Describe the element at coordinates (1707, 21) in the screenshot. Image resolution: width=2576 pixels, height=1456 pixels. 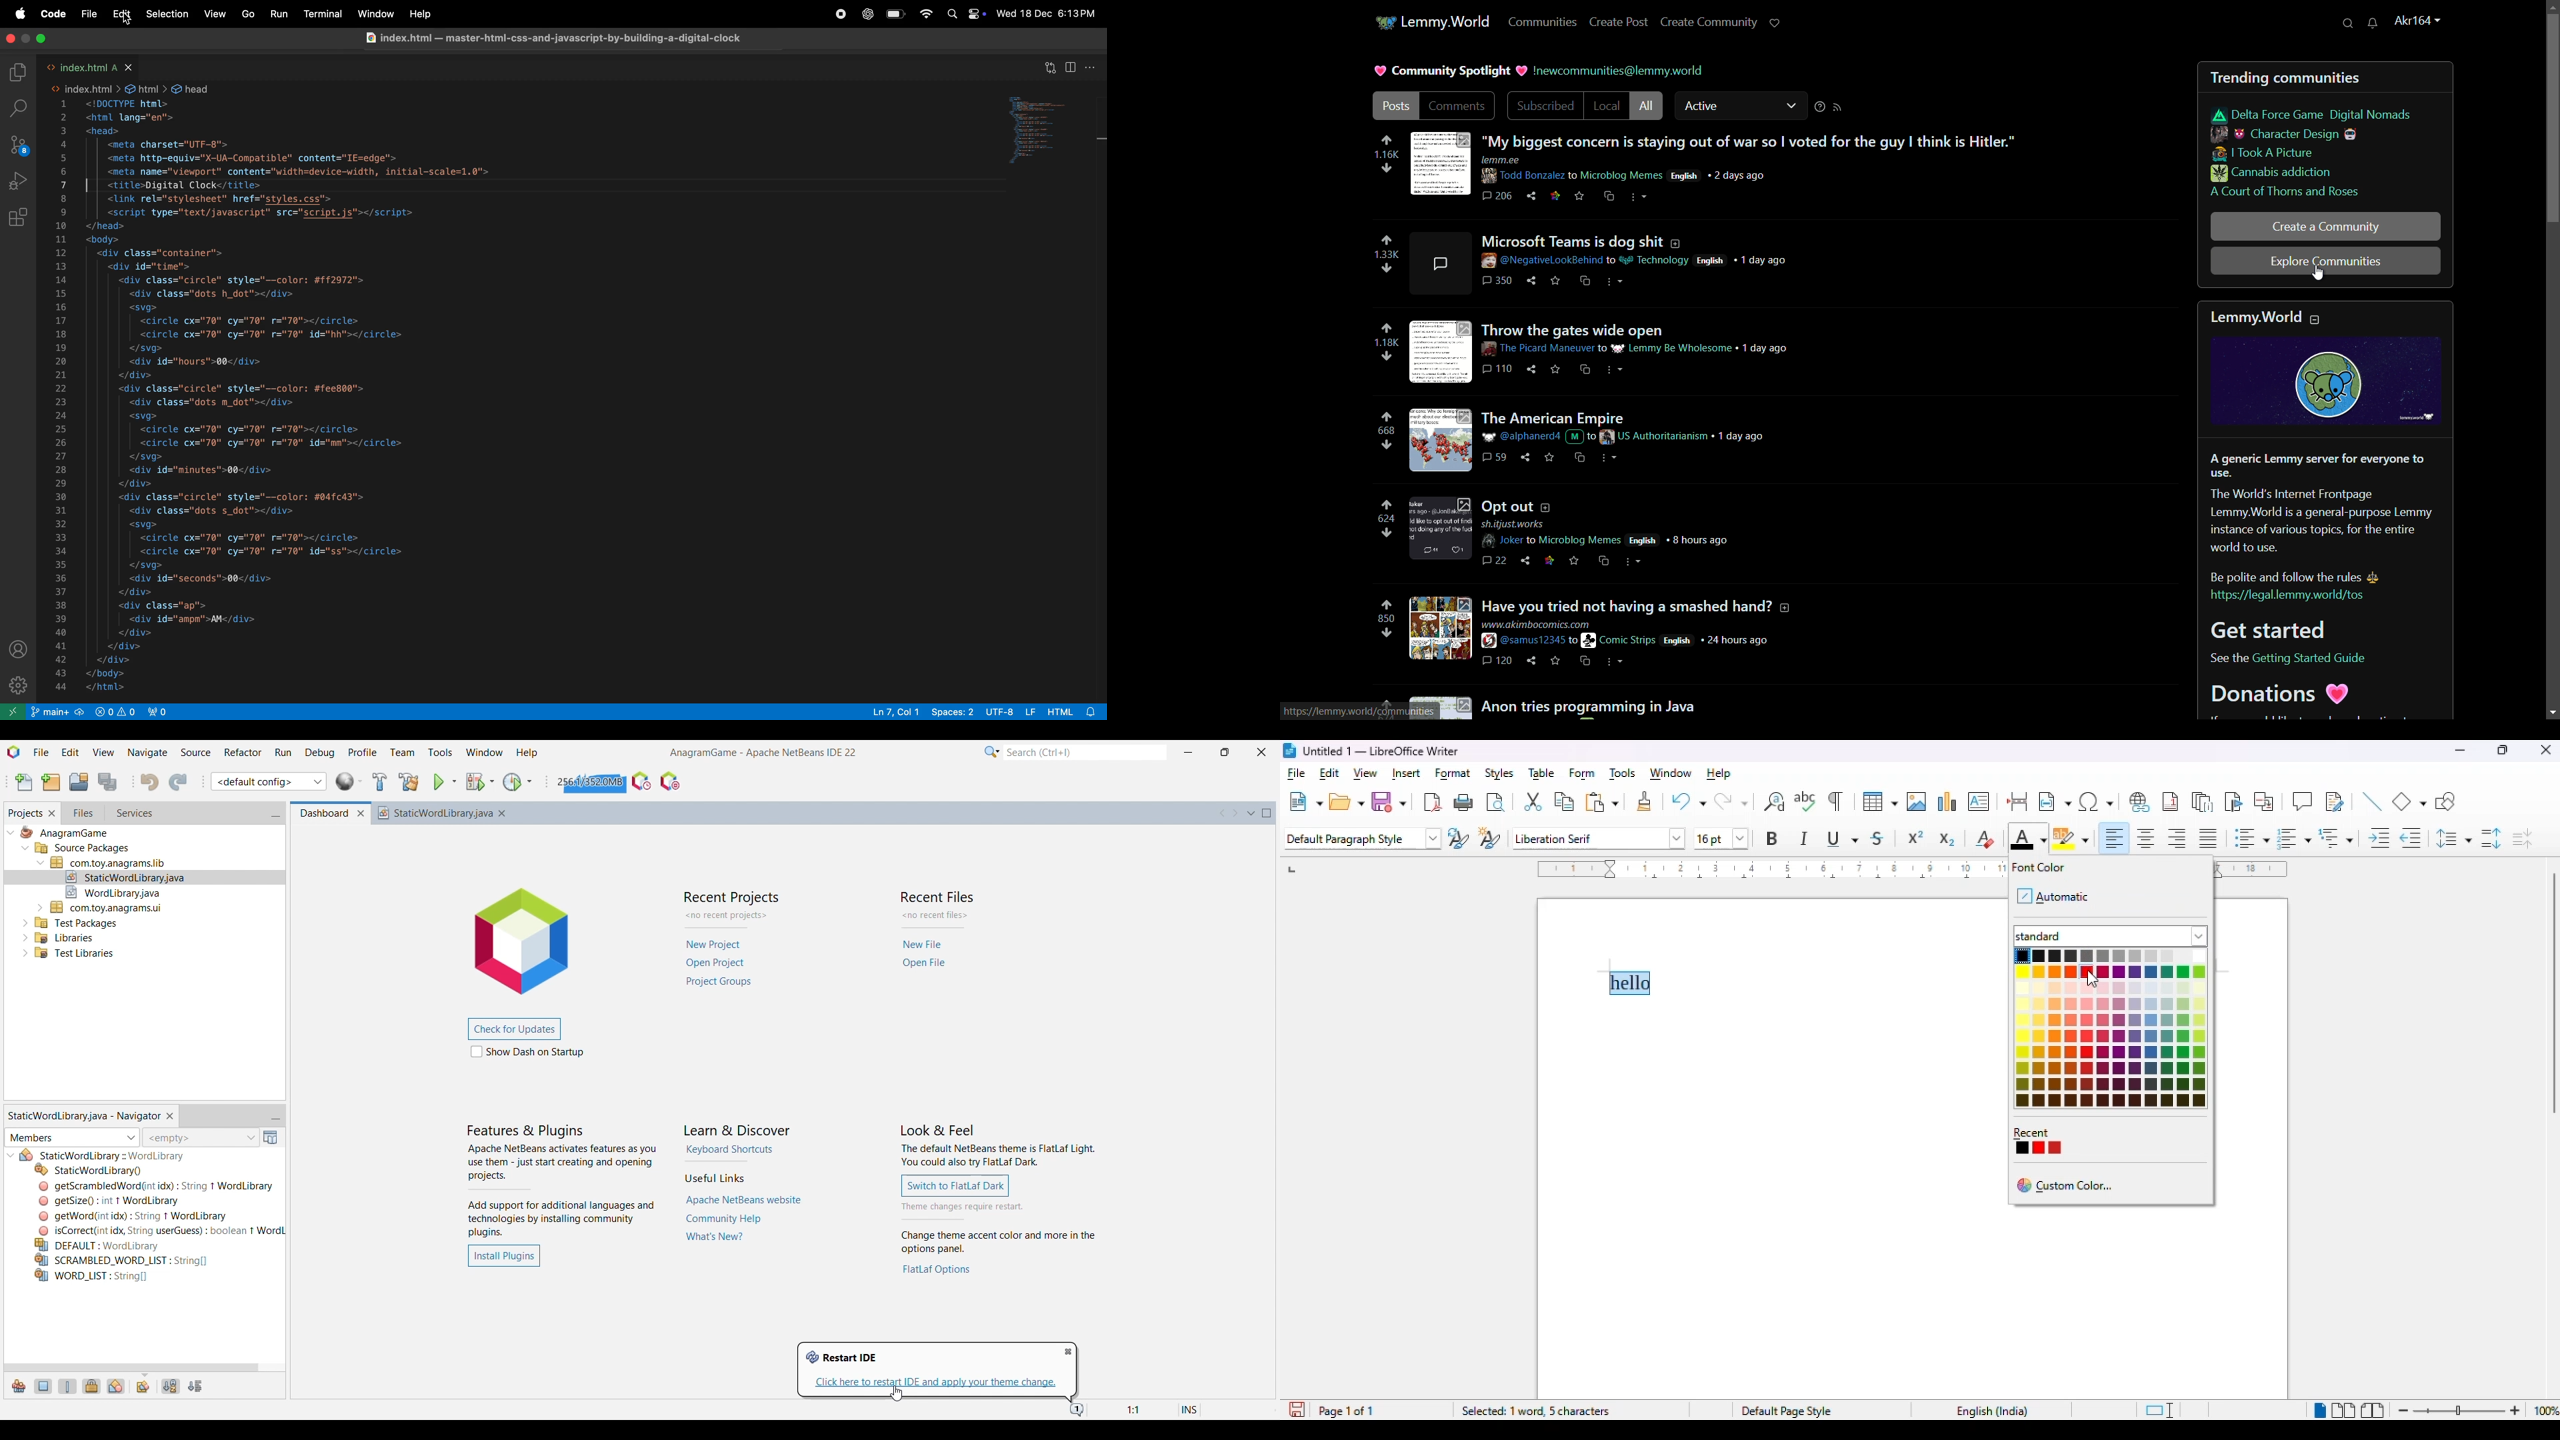
I see `create community` at that location.